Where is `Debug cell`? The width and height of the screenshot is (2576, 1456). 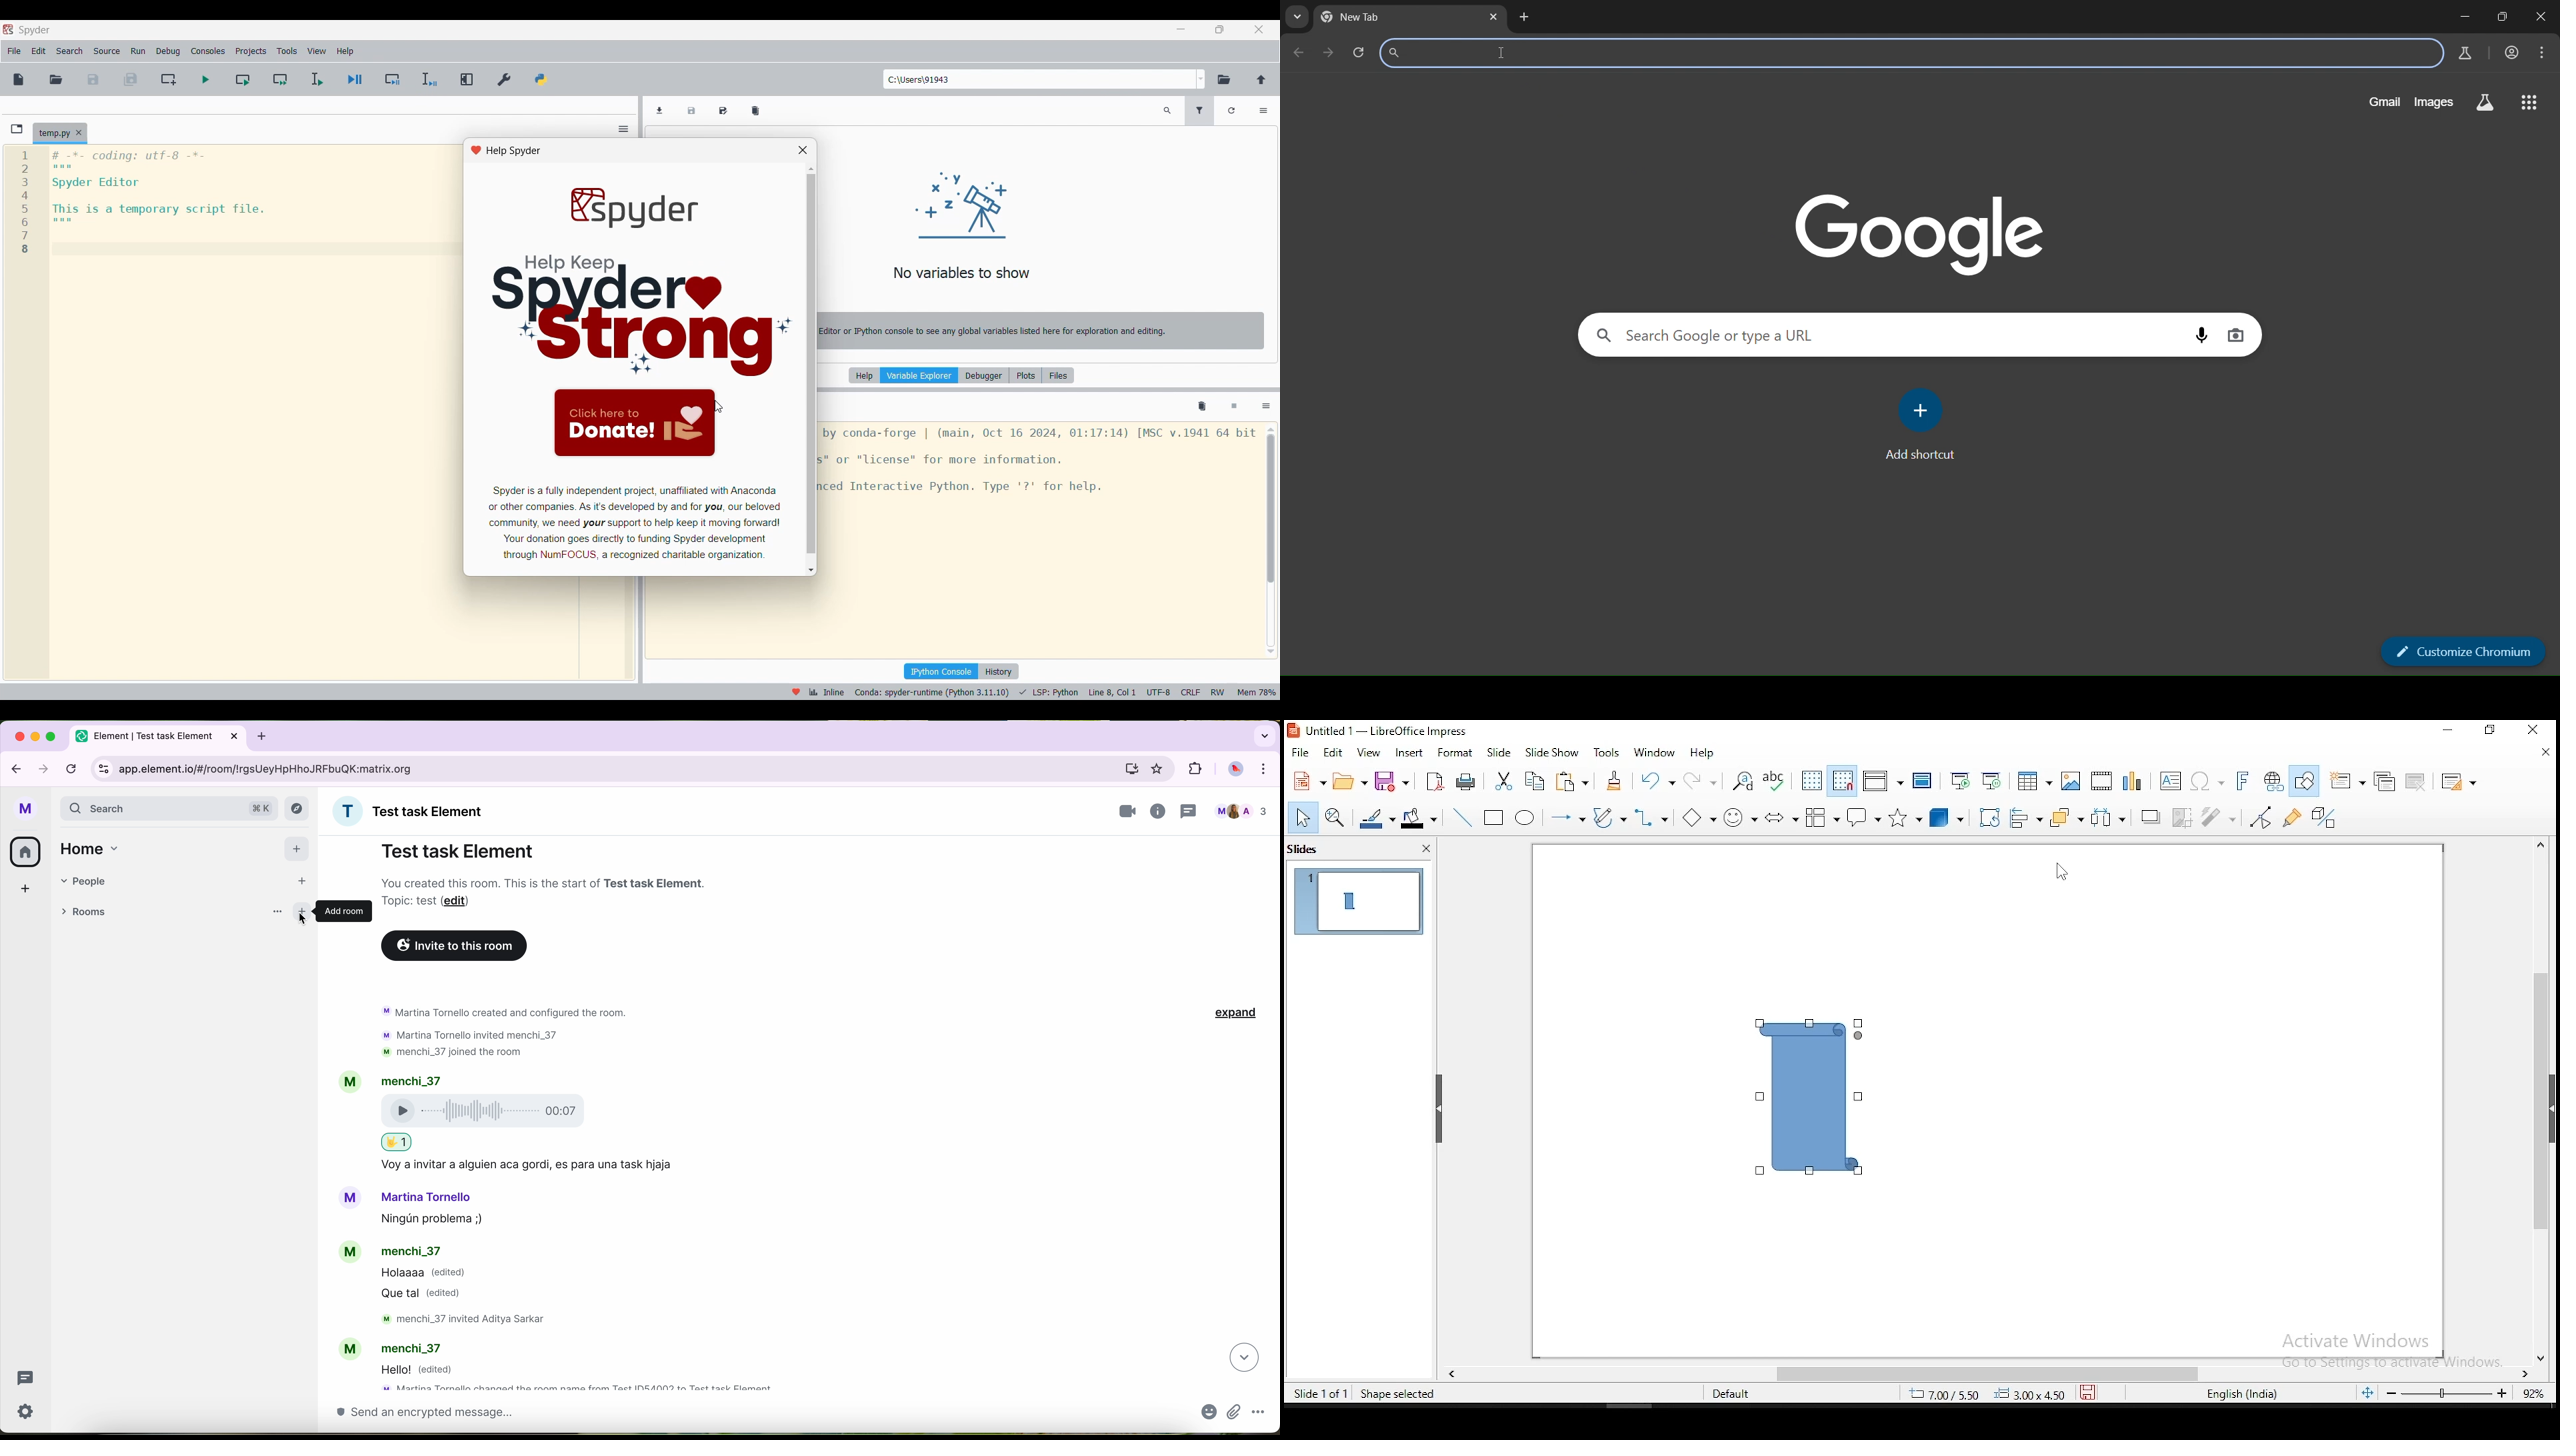 Debug cell is located at coordinates (392, 79).